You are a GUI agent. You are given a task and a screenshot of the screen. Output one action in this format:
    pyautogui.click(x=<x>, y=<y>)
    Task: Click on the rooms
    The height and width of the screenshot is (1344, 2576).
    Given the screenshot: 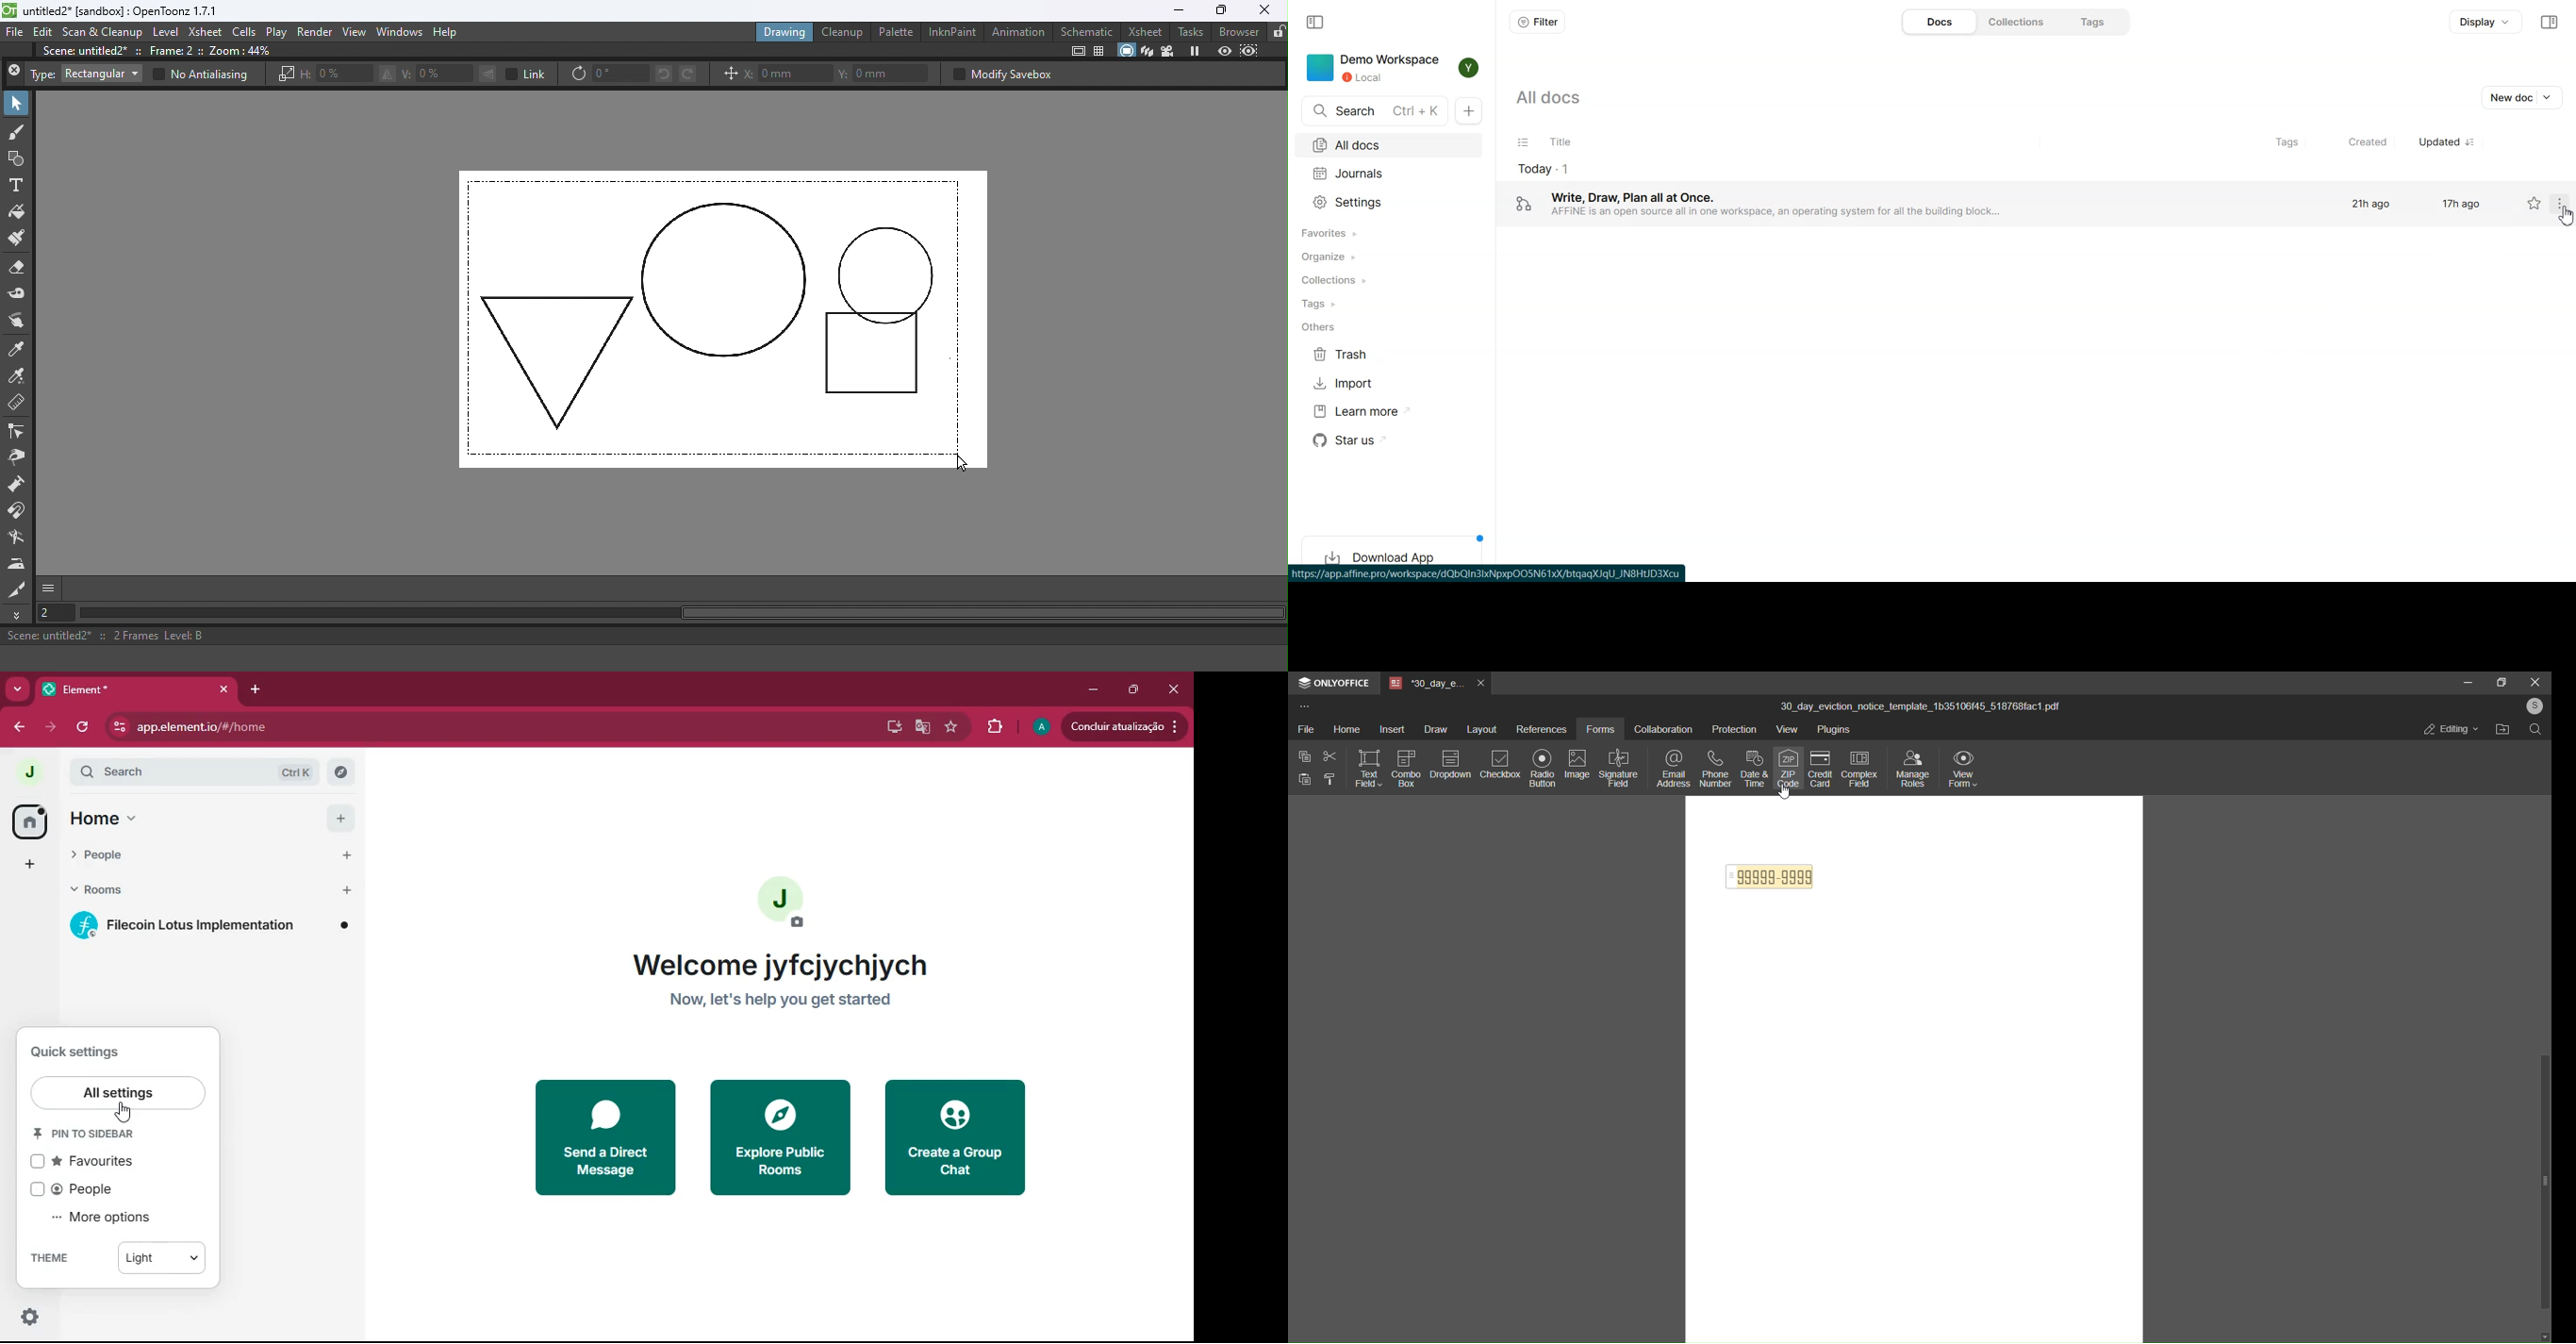 What is the action you would take?
    pyautogui.click(x=180, y=888)
    